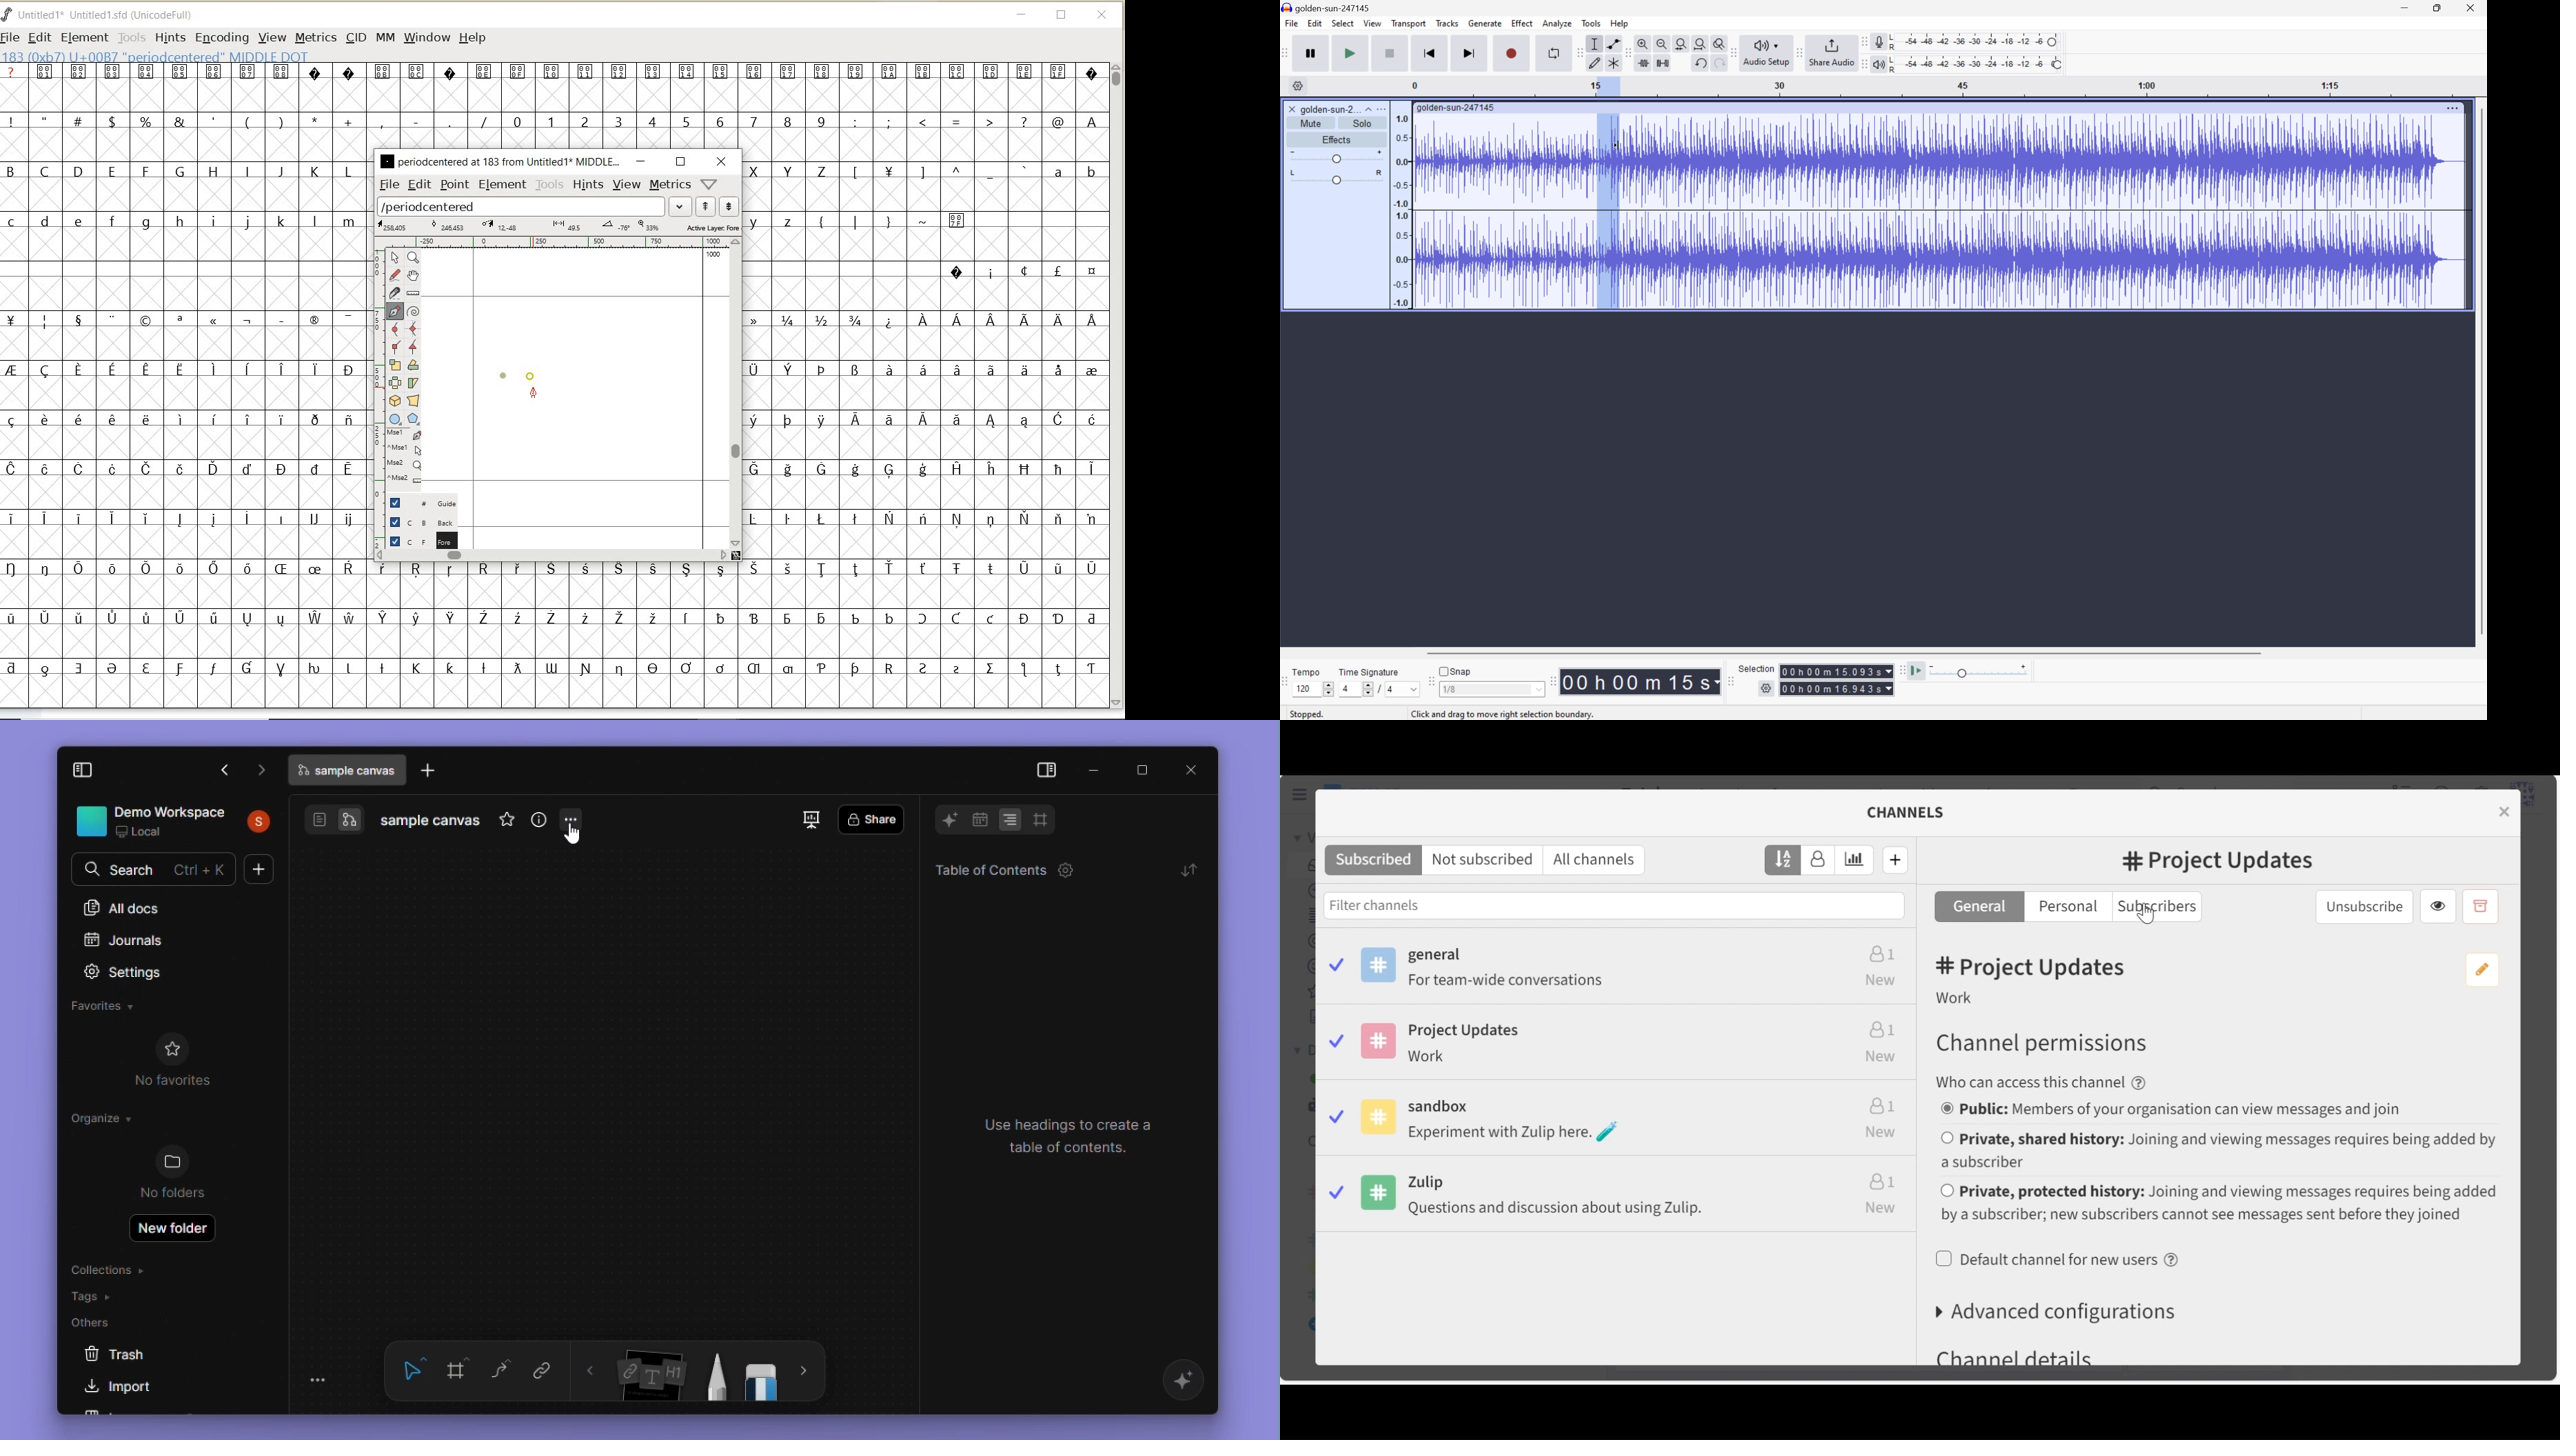 This screenshot has width=2576, height=1456. What do you see at coordinates (419, 184) in the screenshot?
I see `edit` at bounding box center [419, 184].